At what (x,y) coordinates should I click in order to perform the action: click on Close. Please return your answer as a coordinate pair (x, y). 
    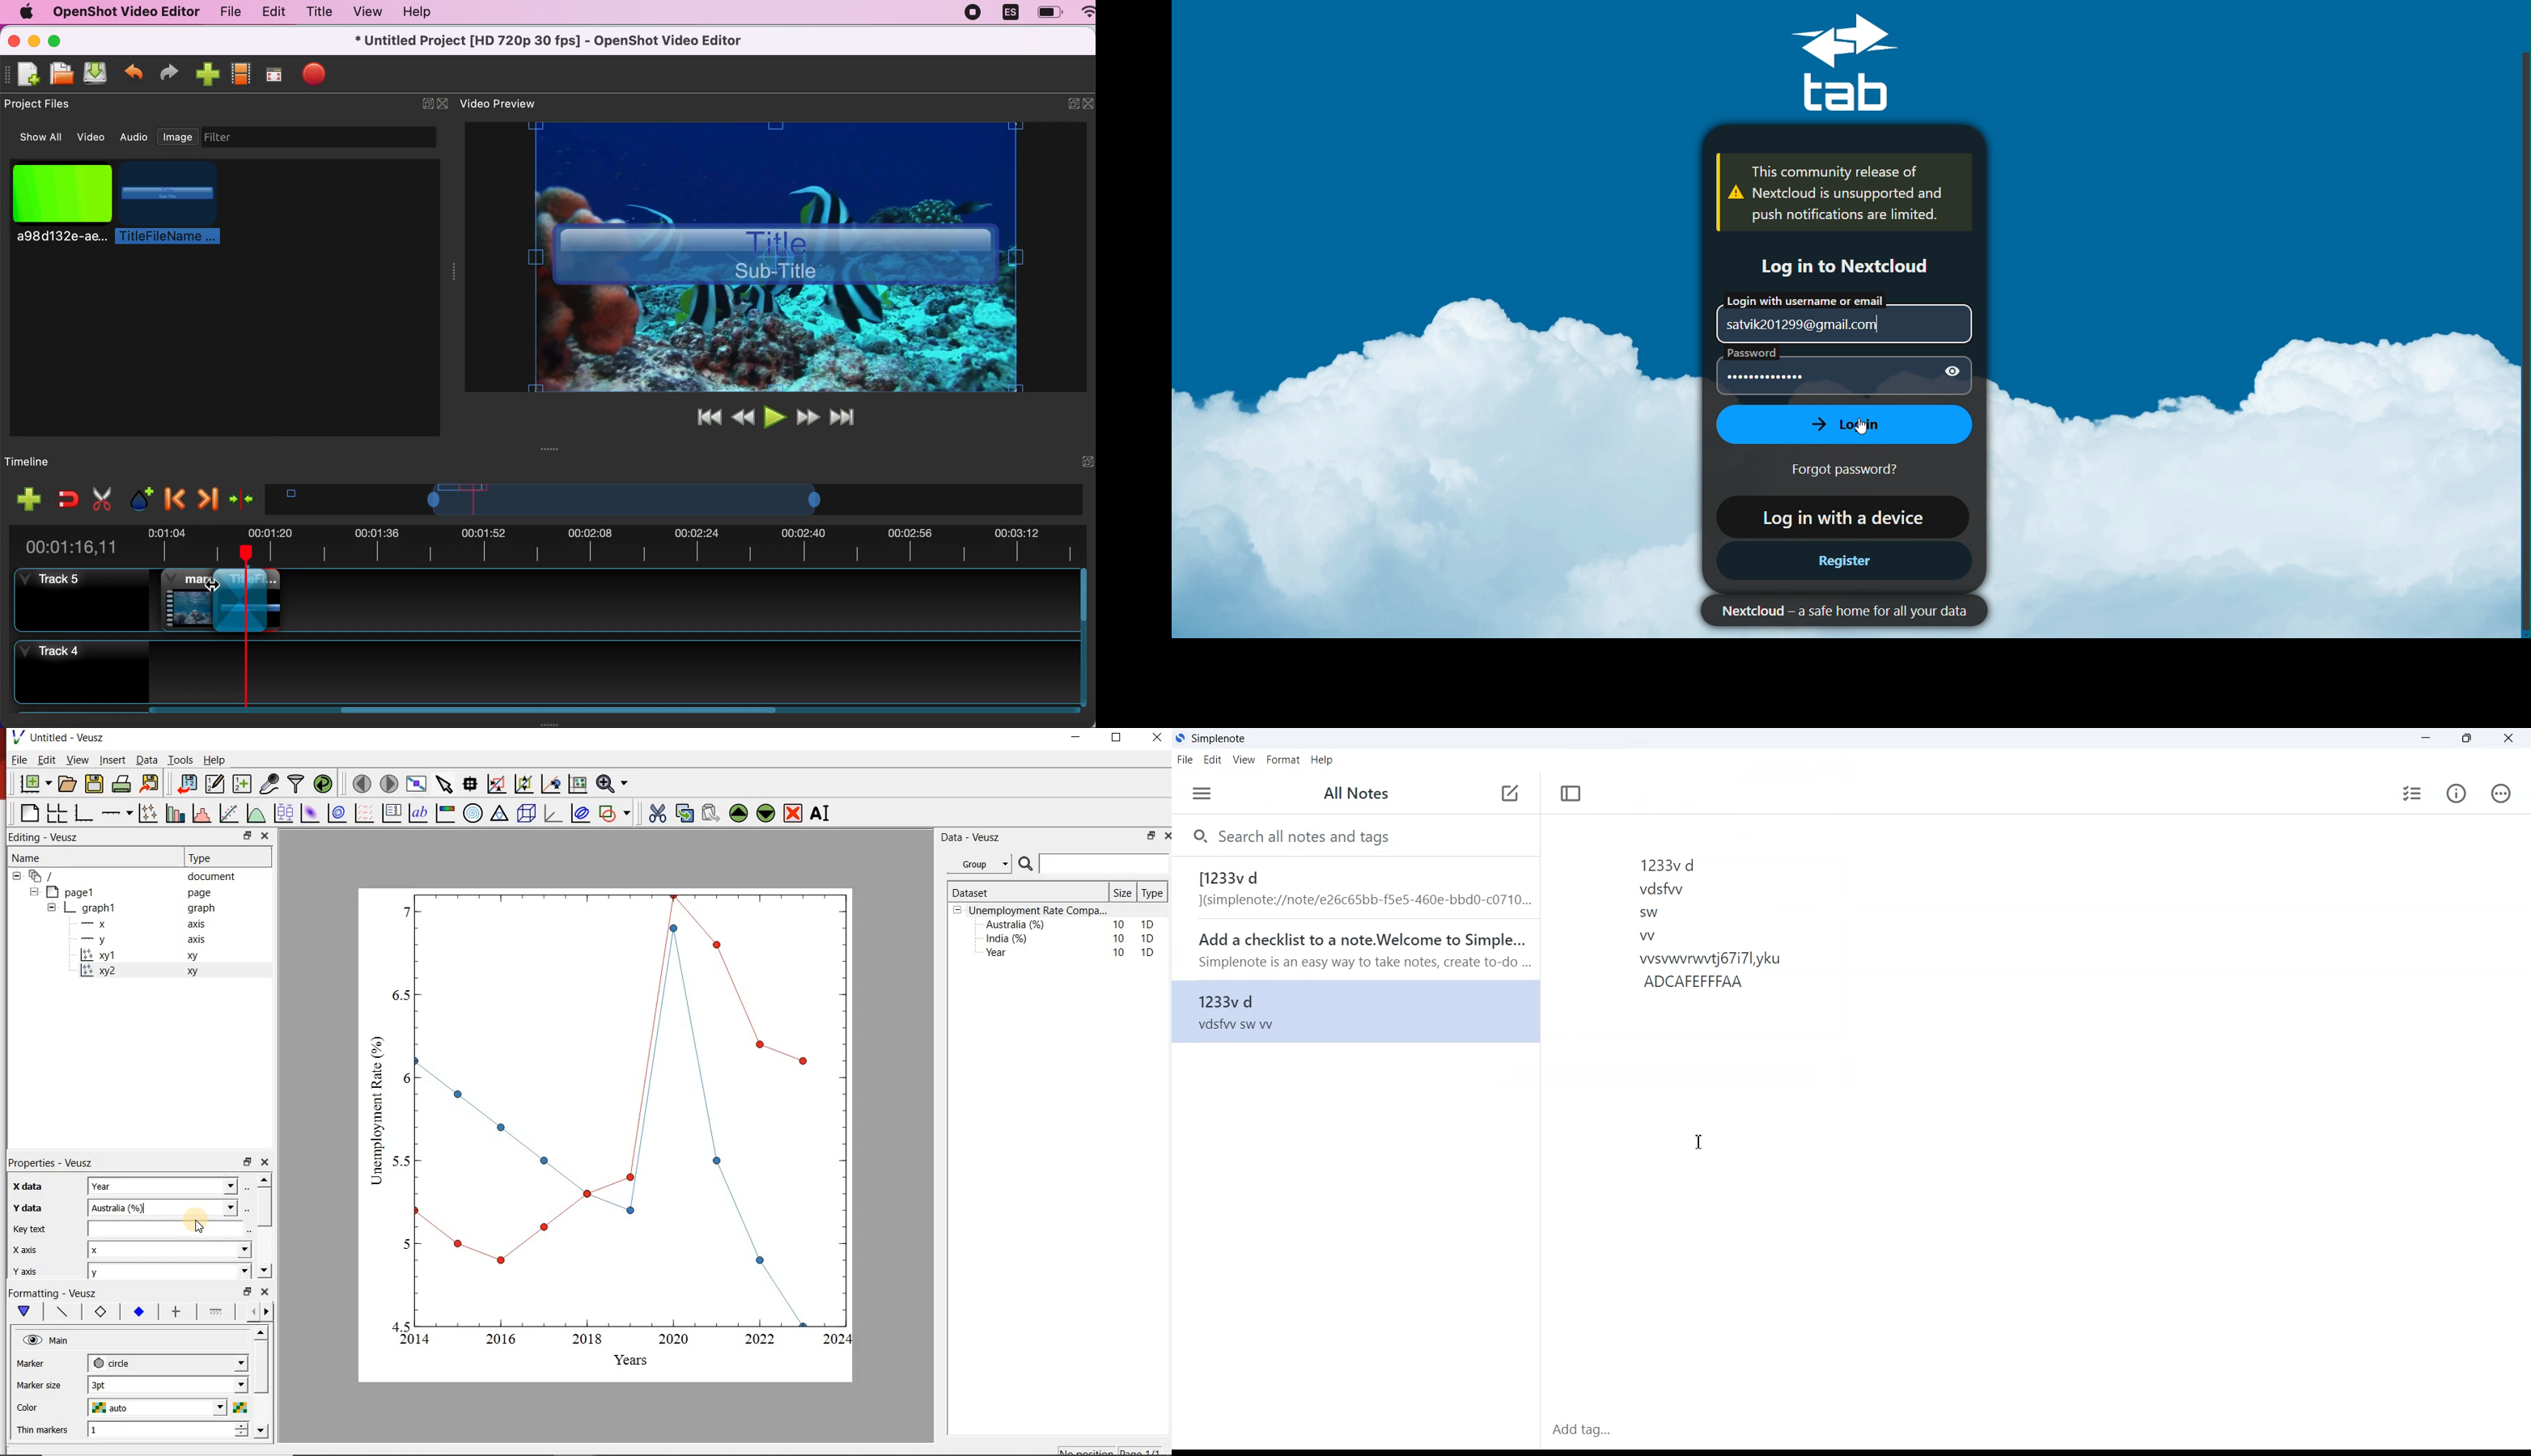
    Looking at the image, I should click on (2508, 738).